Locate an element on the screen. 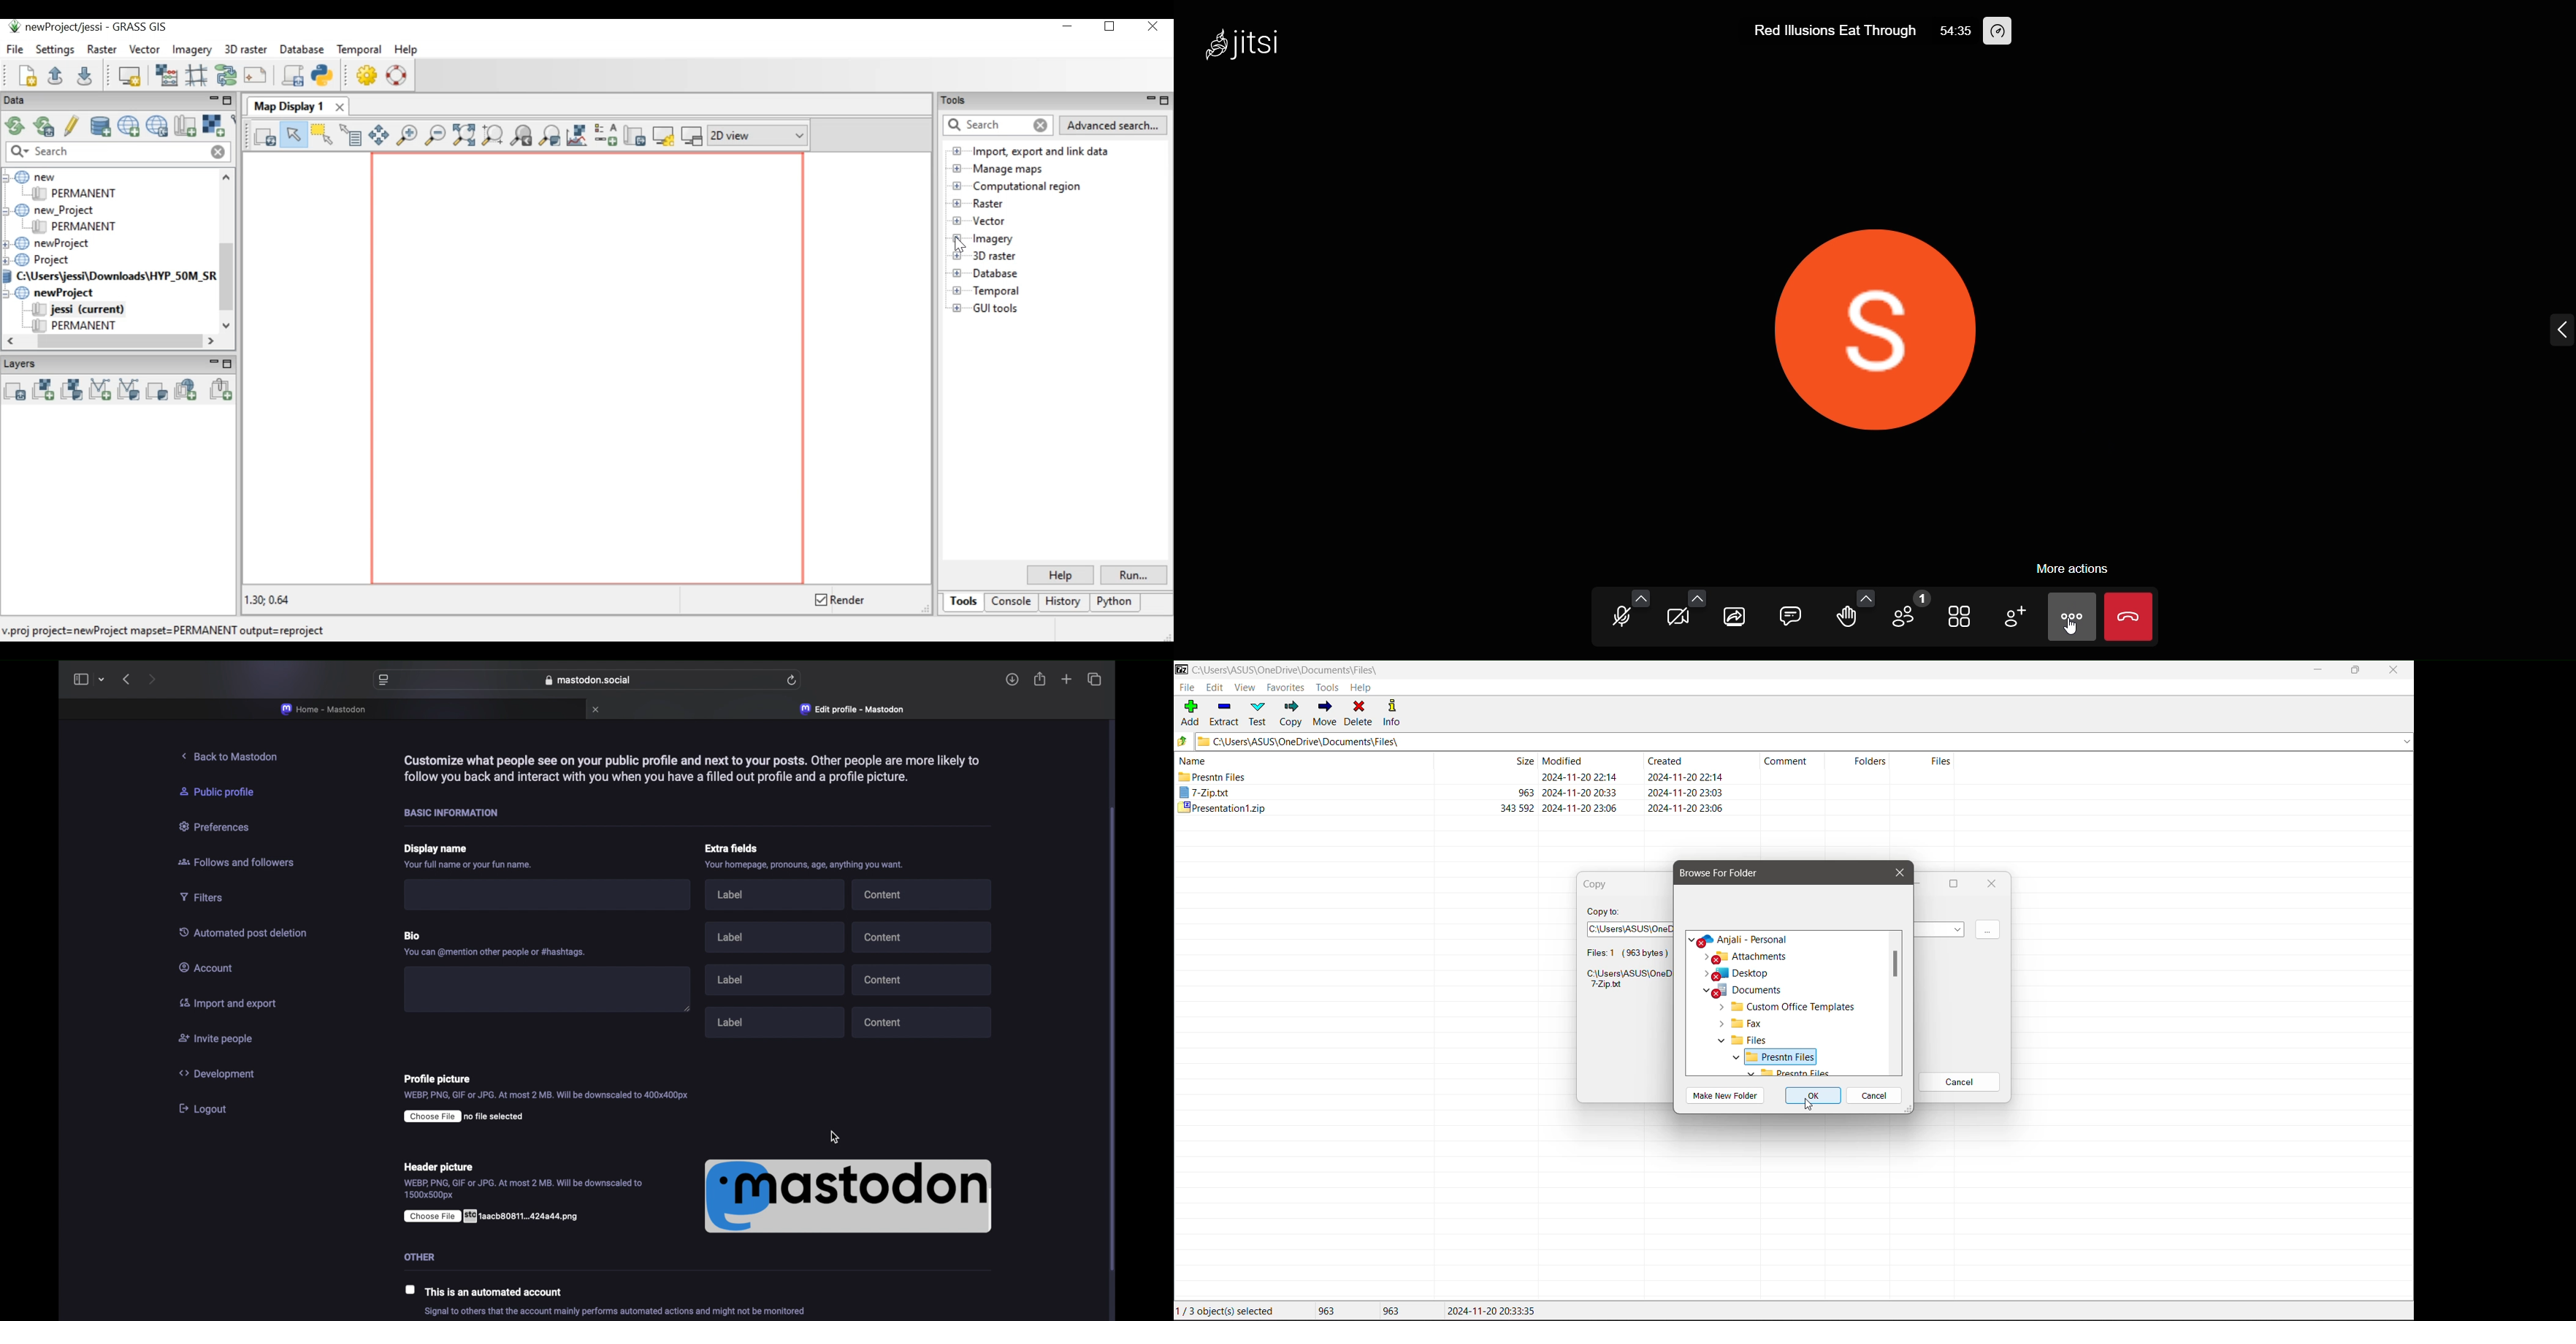  close is located at coordinates (597, 709).